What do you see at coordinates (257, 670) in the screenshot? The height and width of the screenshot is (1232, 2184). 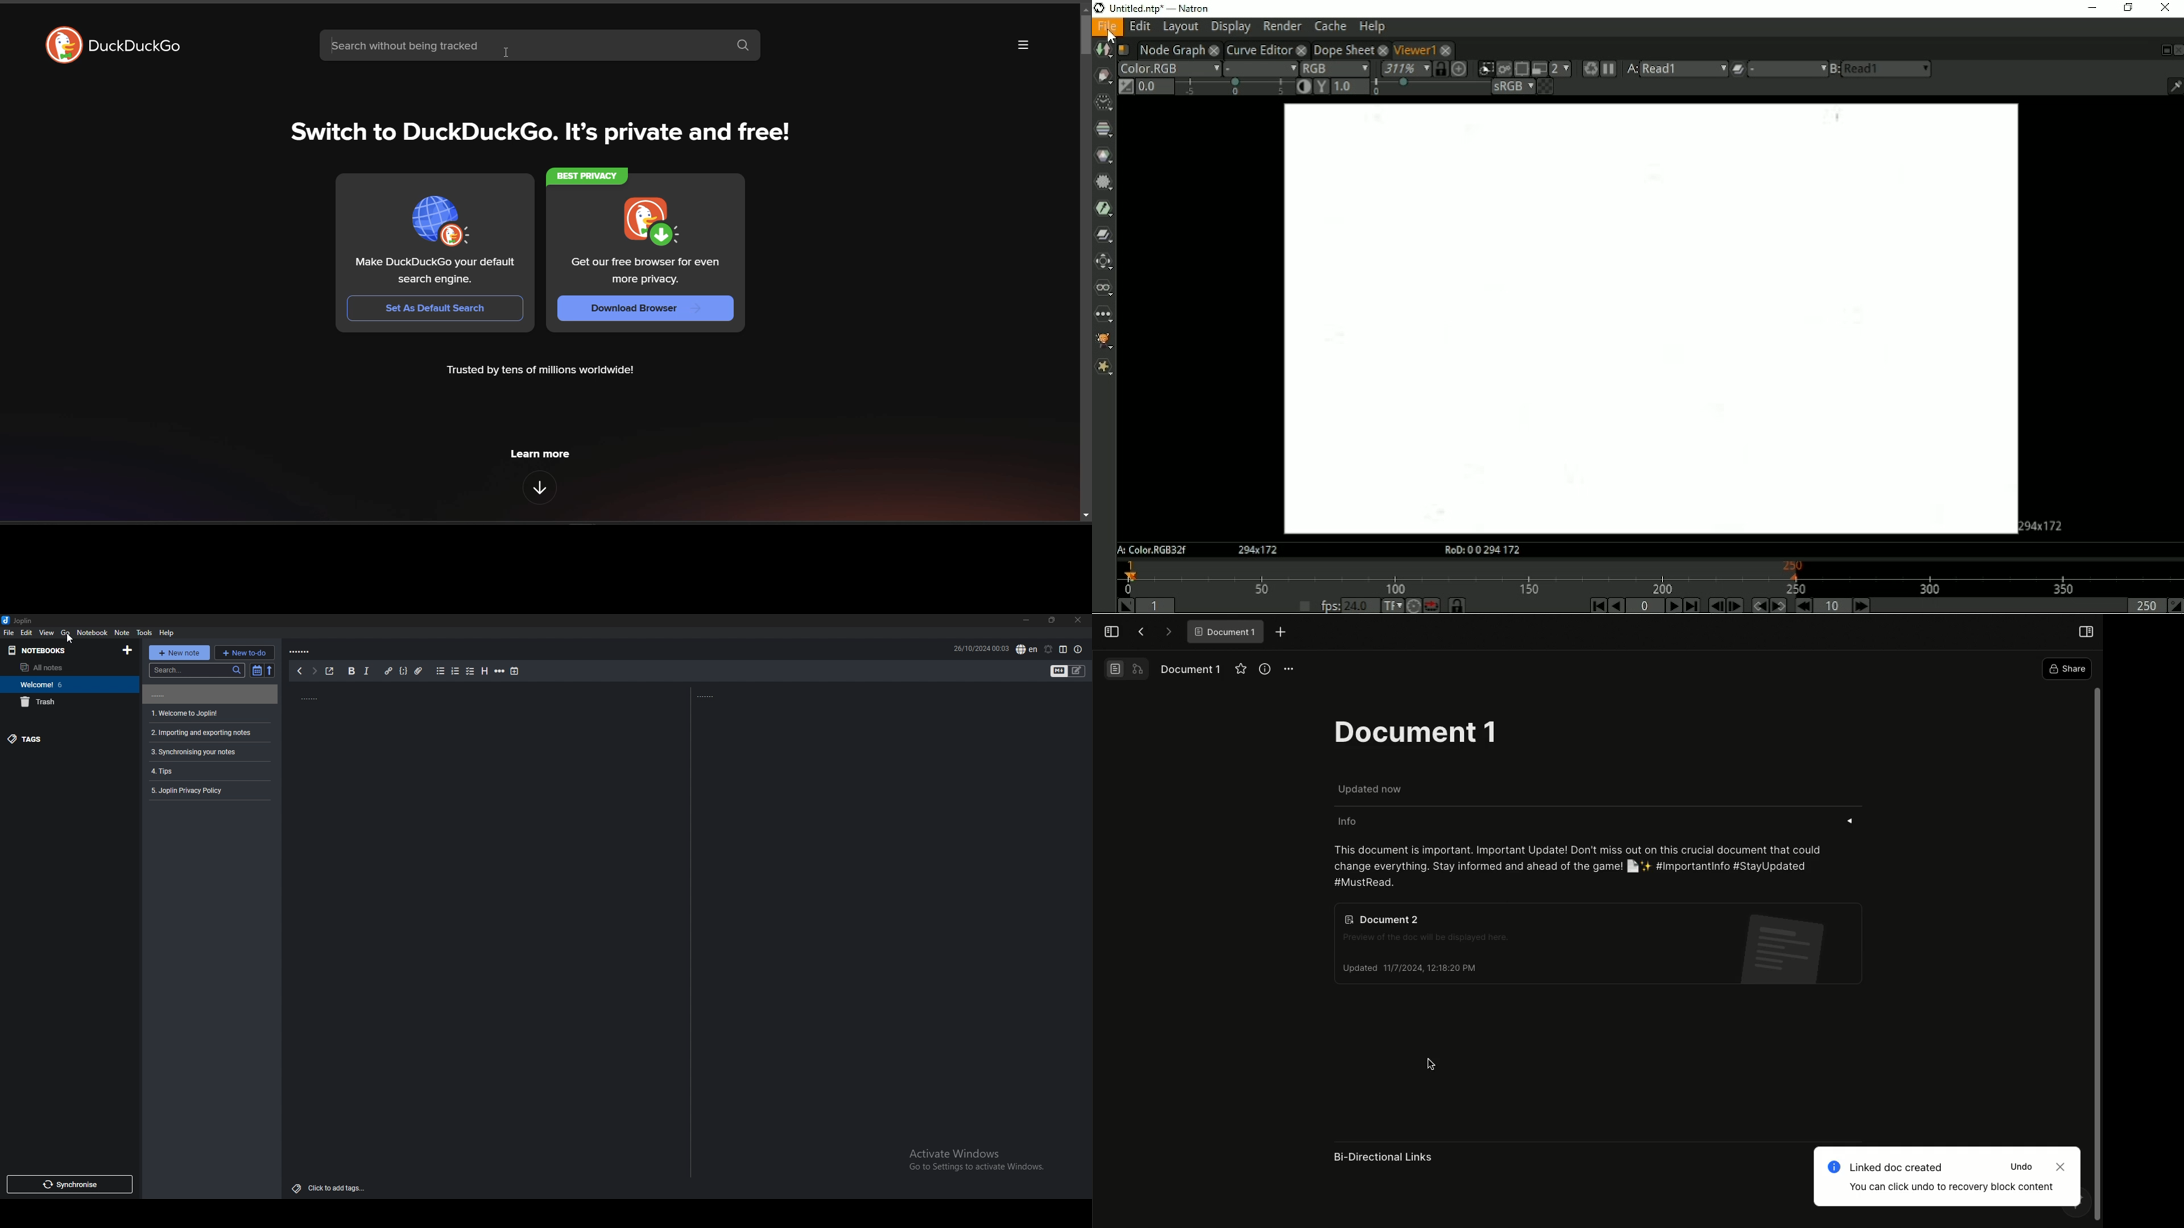 I see `toggle sort order field` at bounding box center [257, 670].